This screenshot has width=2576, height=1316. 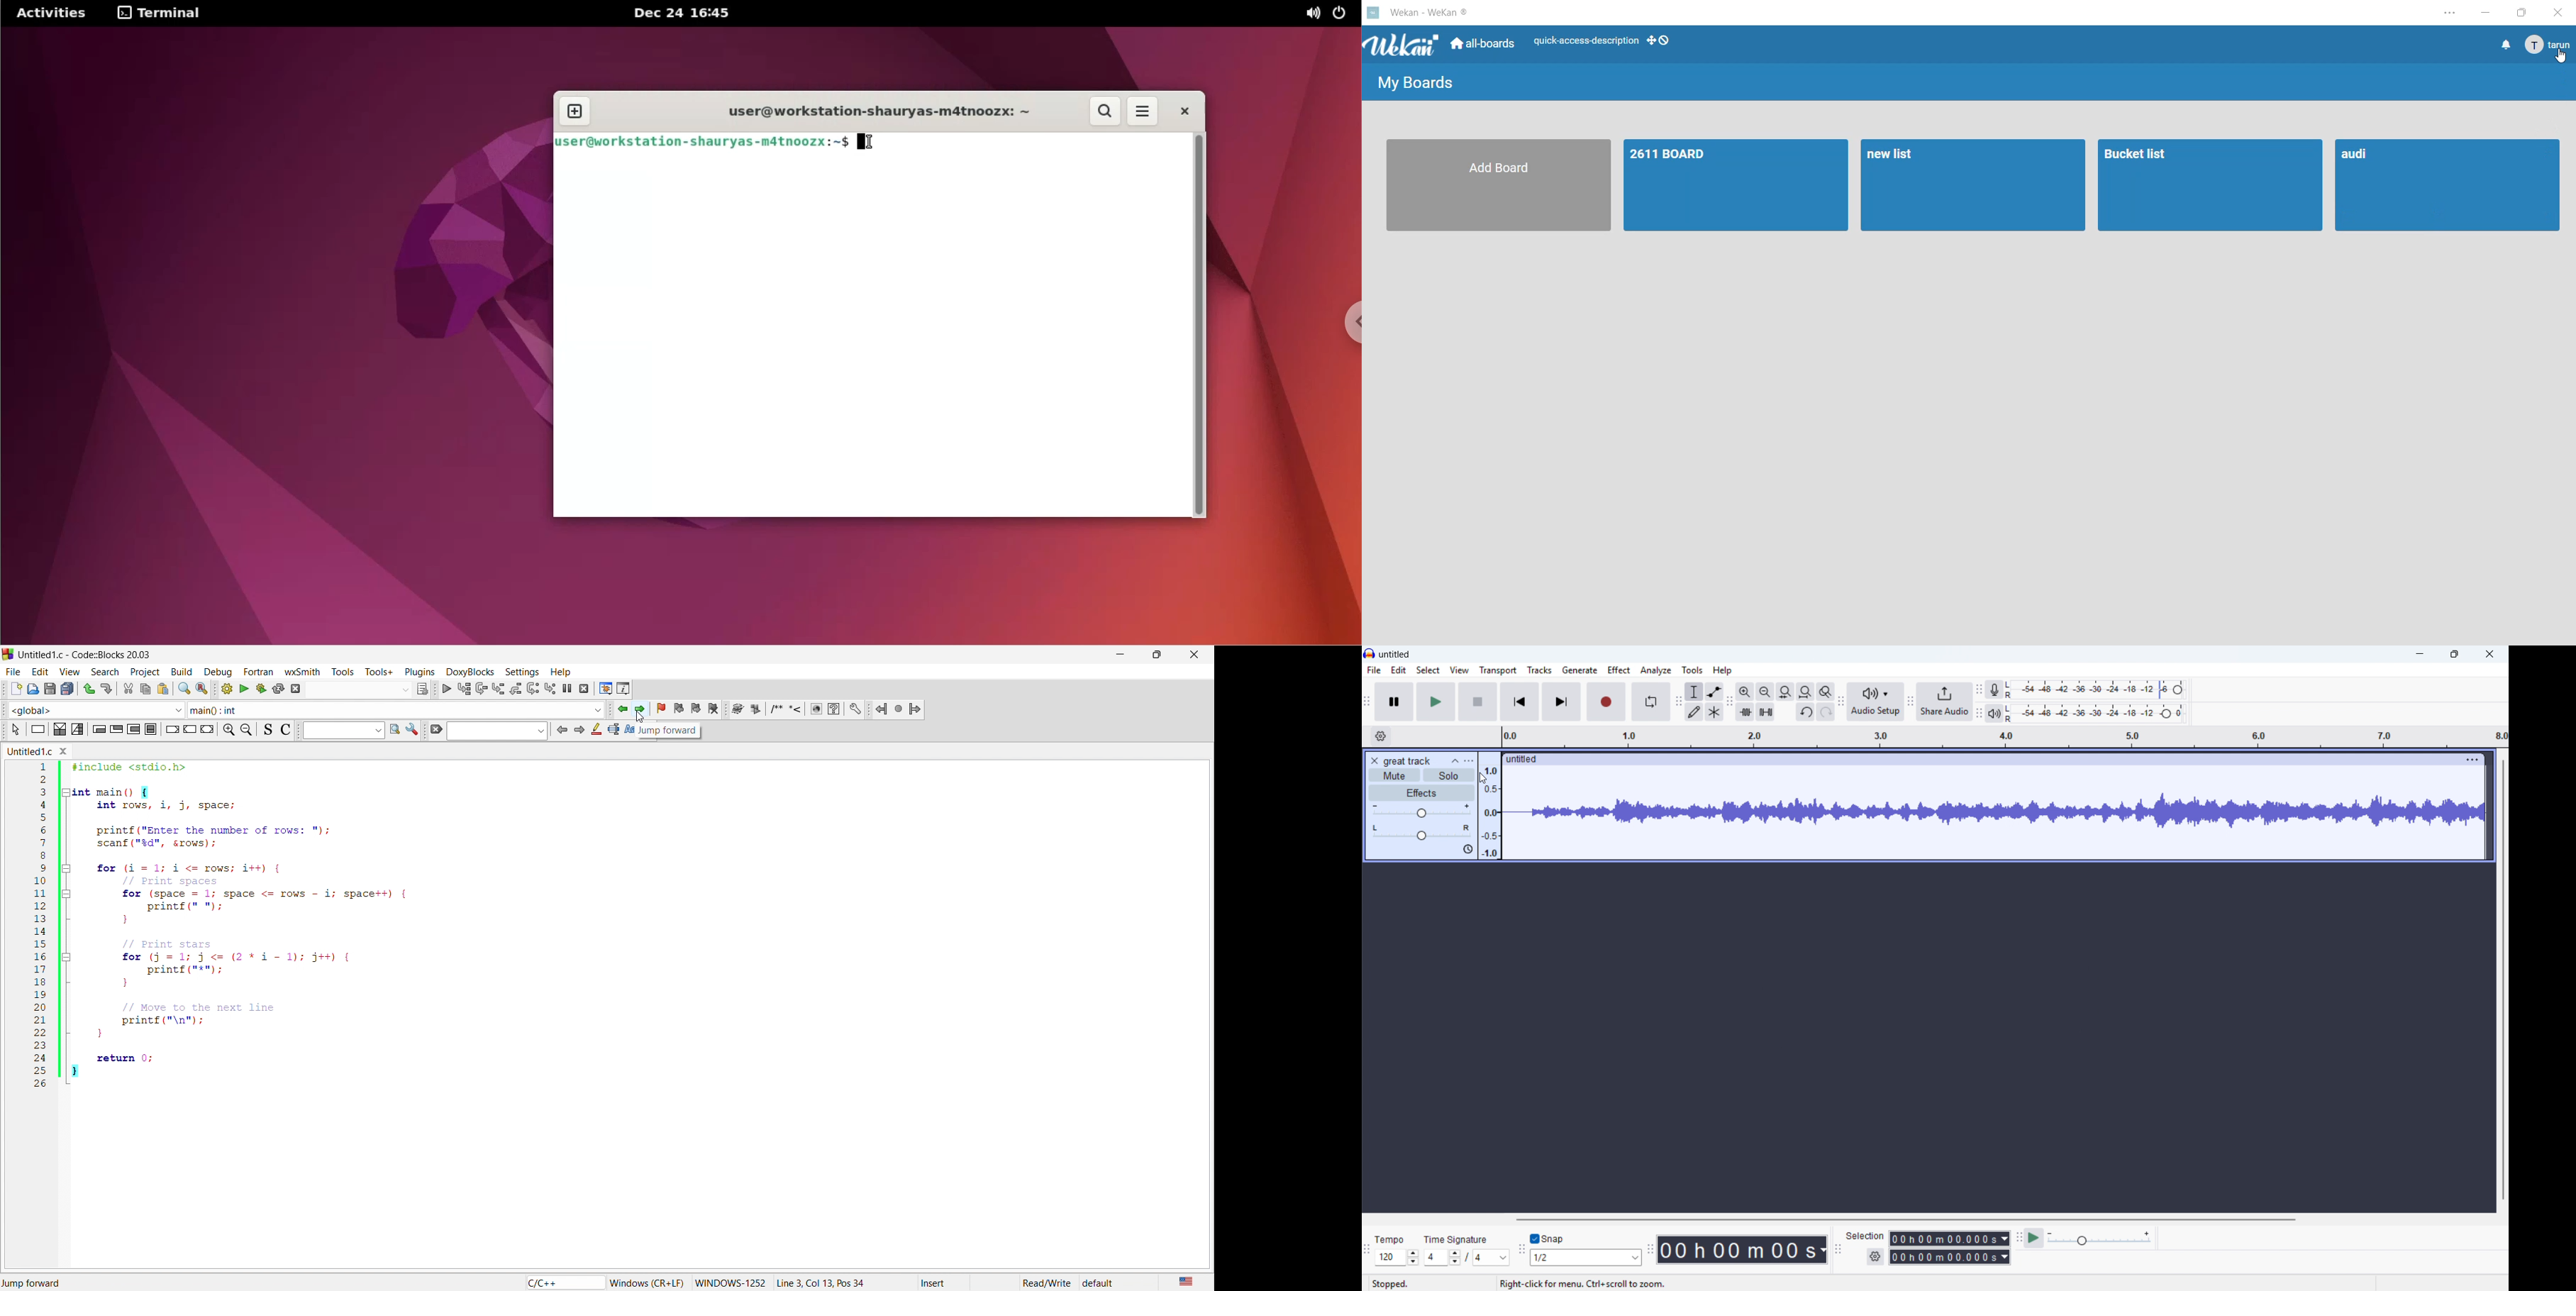 What do you see at coordinates (790, 707) in the screenshot?
I see `docxy blocks` at bounding box center [790, 707].